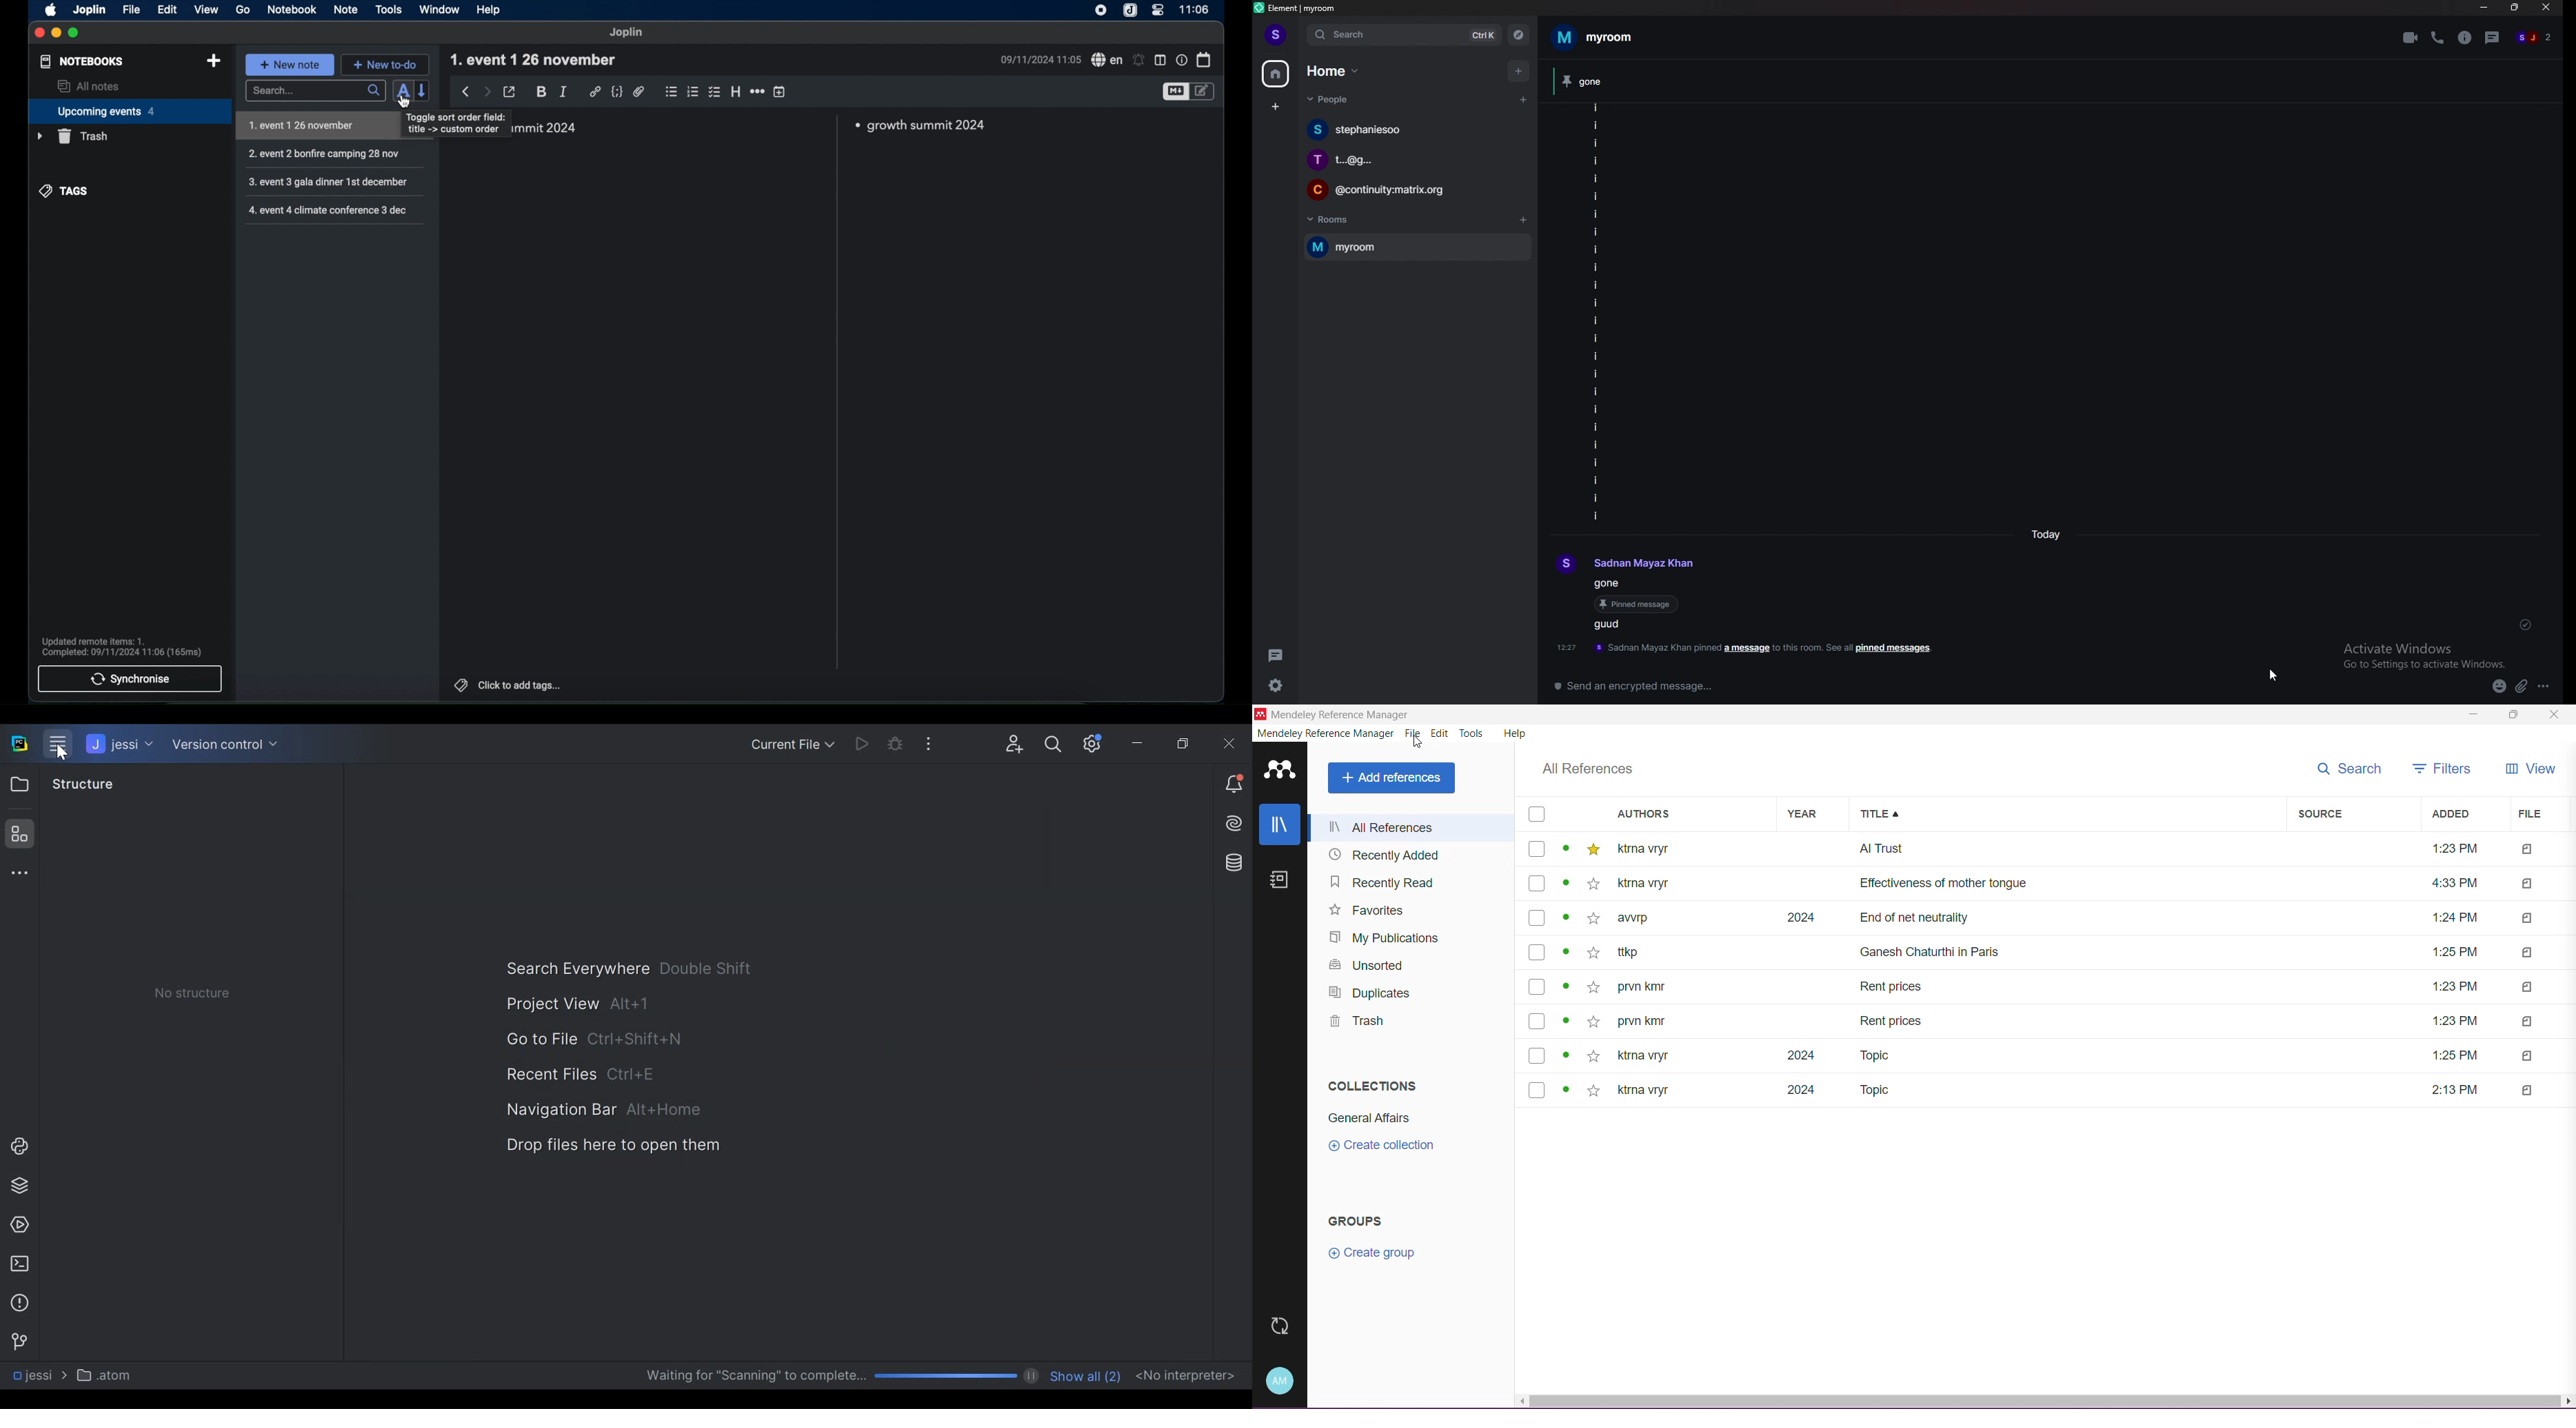  What do you see at coordinates (1365, 911) in the screenshot?
I see `Favorites` at bounding box center [1365, 911].